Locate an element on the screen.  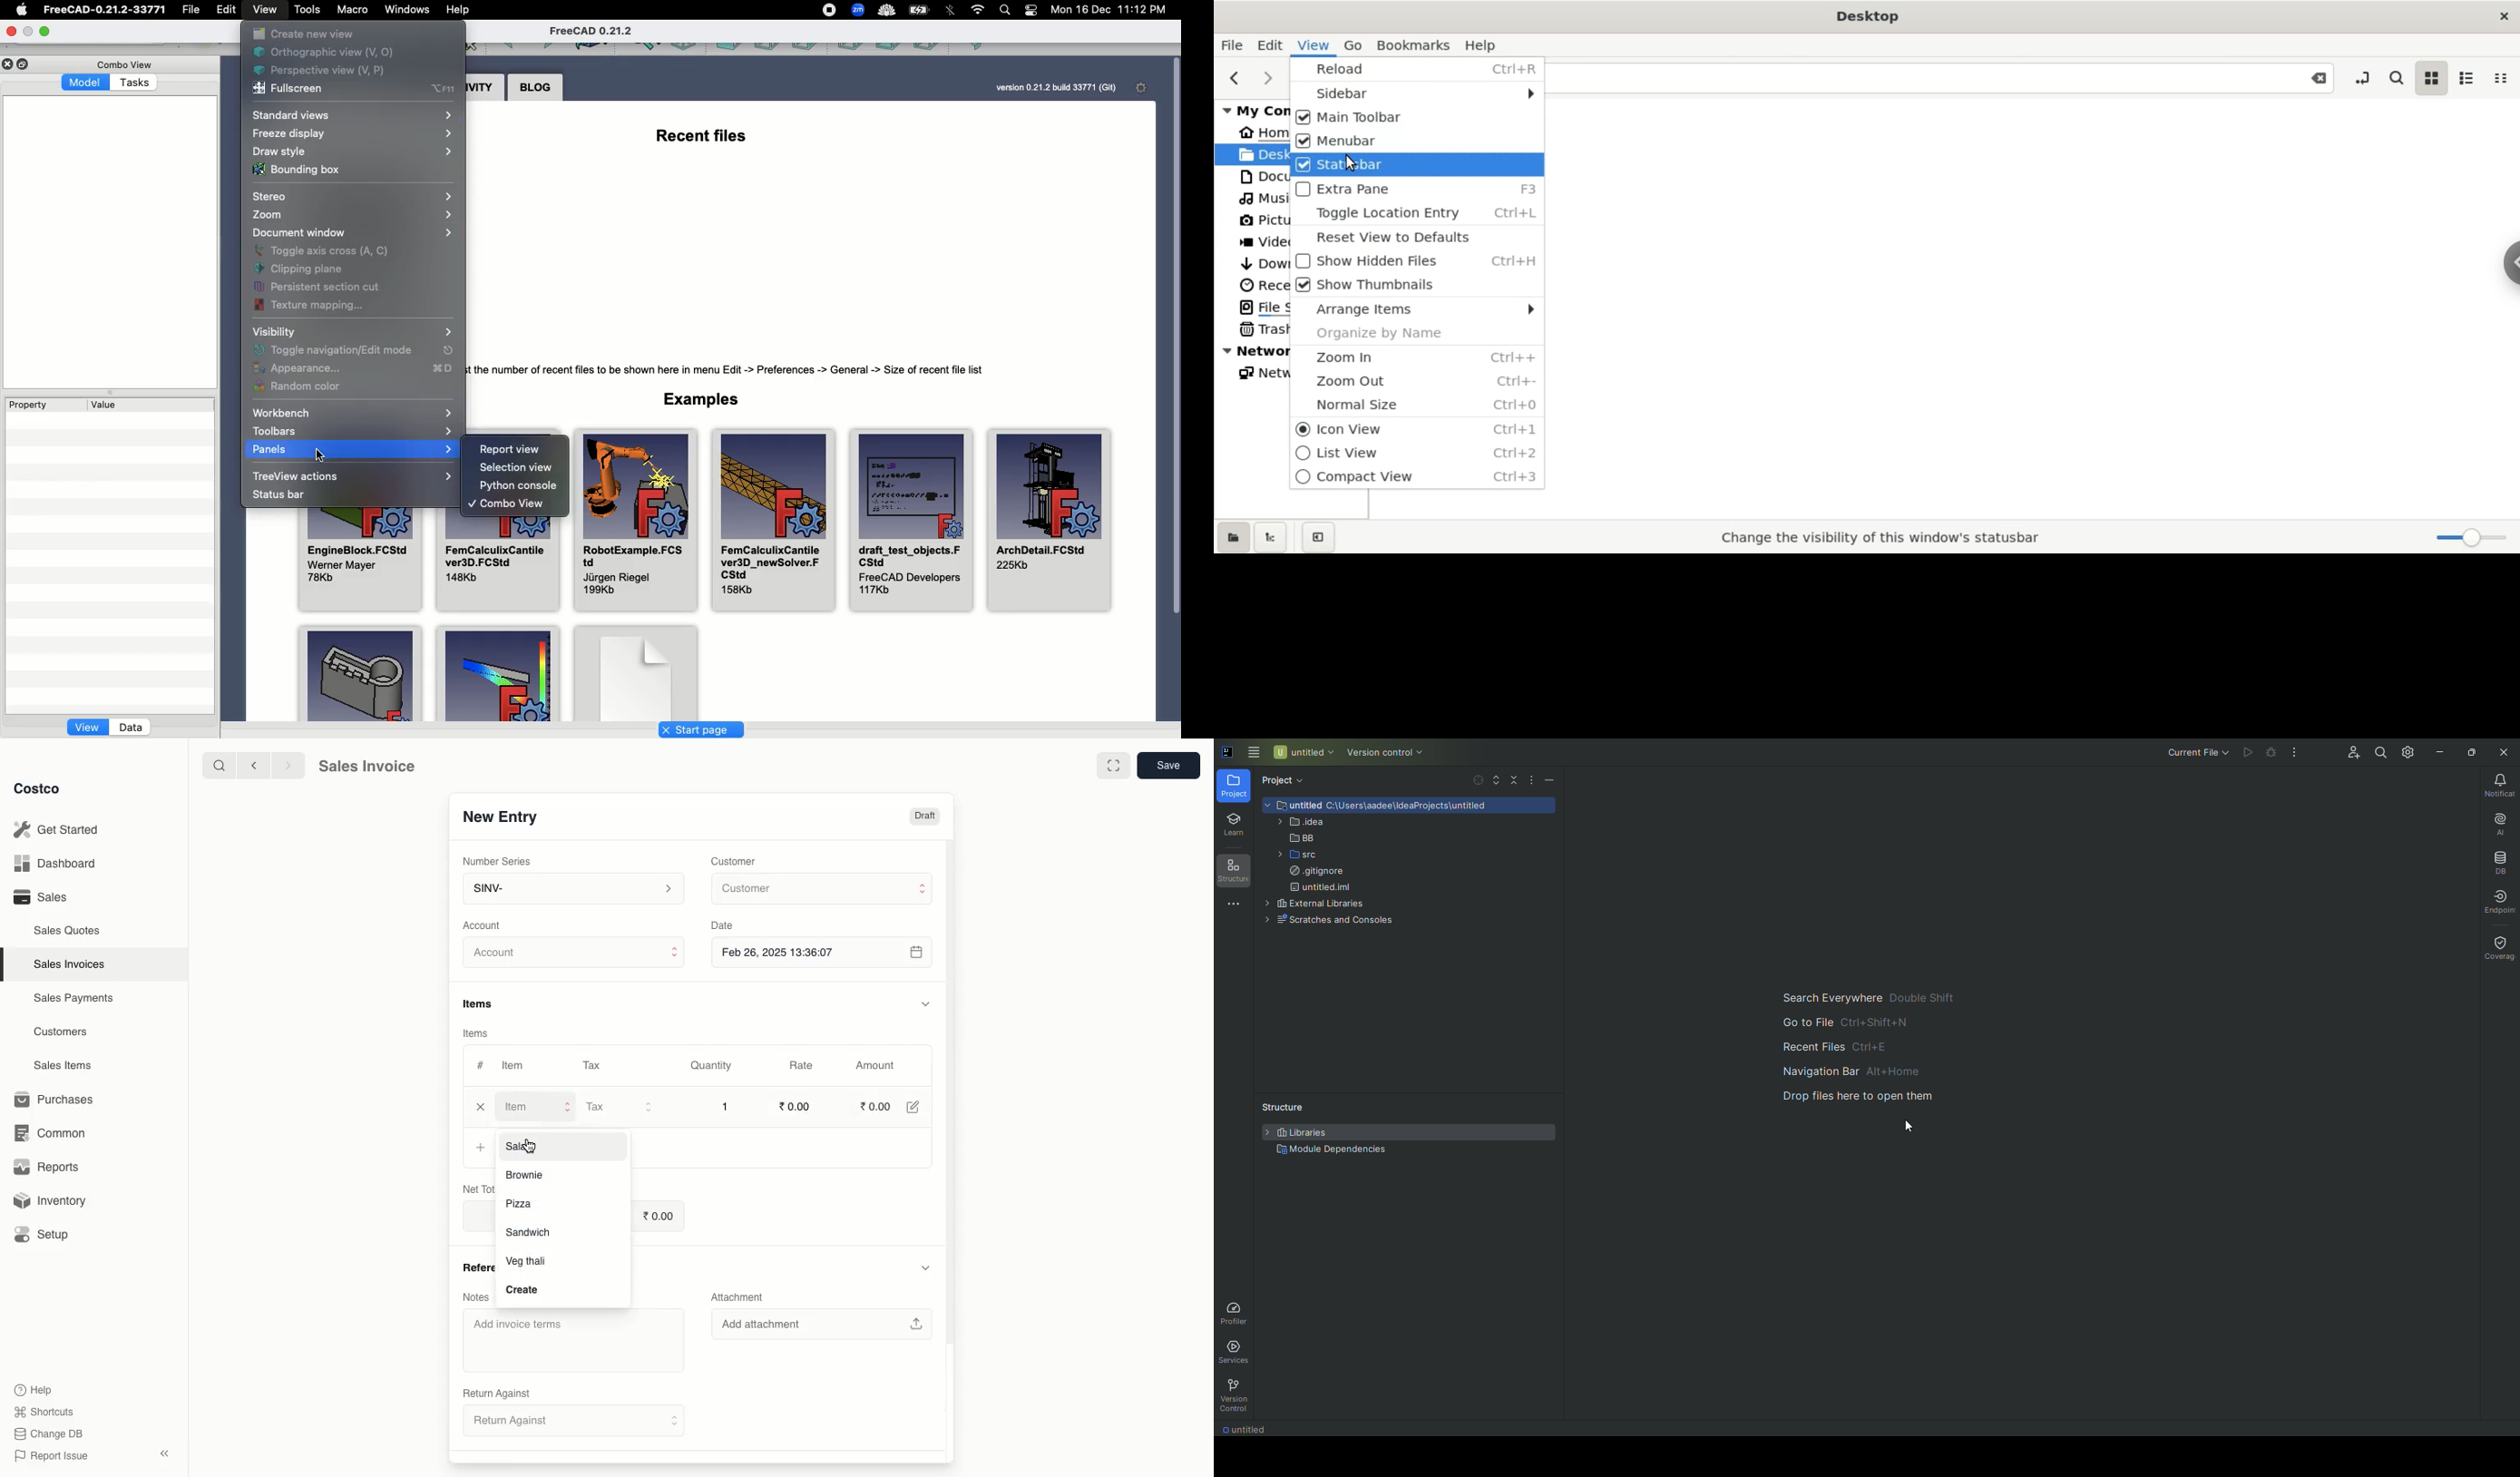
View is located at coordinates (86, 727).